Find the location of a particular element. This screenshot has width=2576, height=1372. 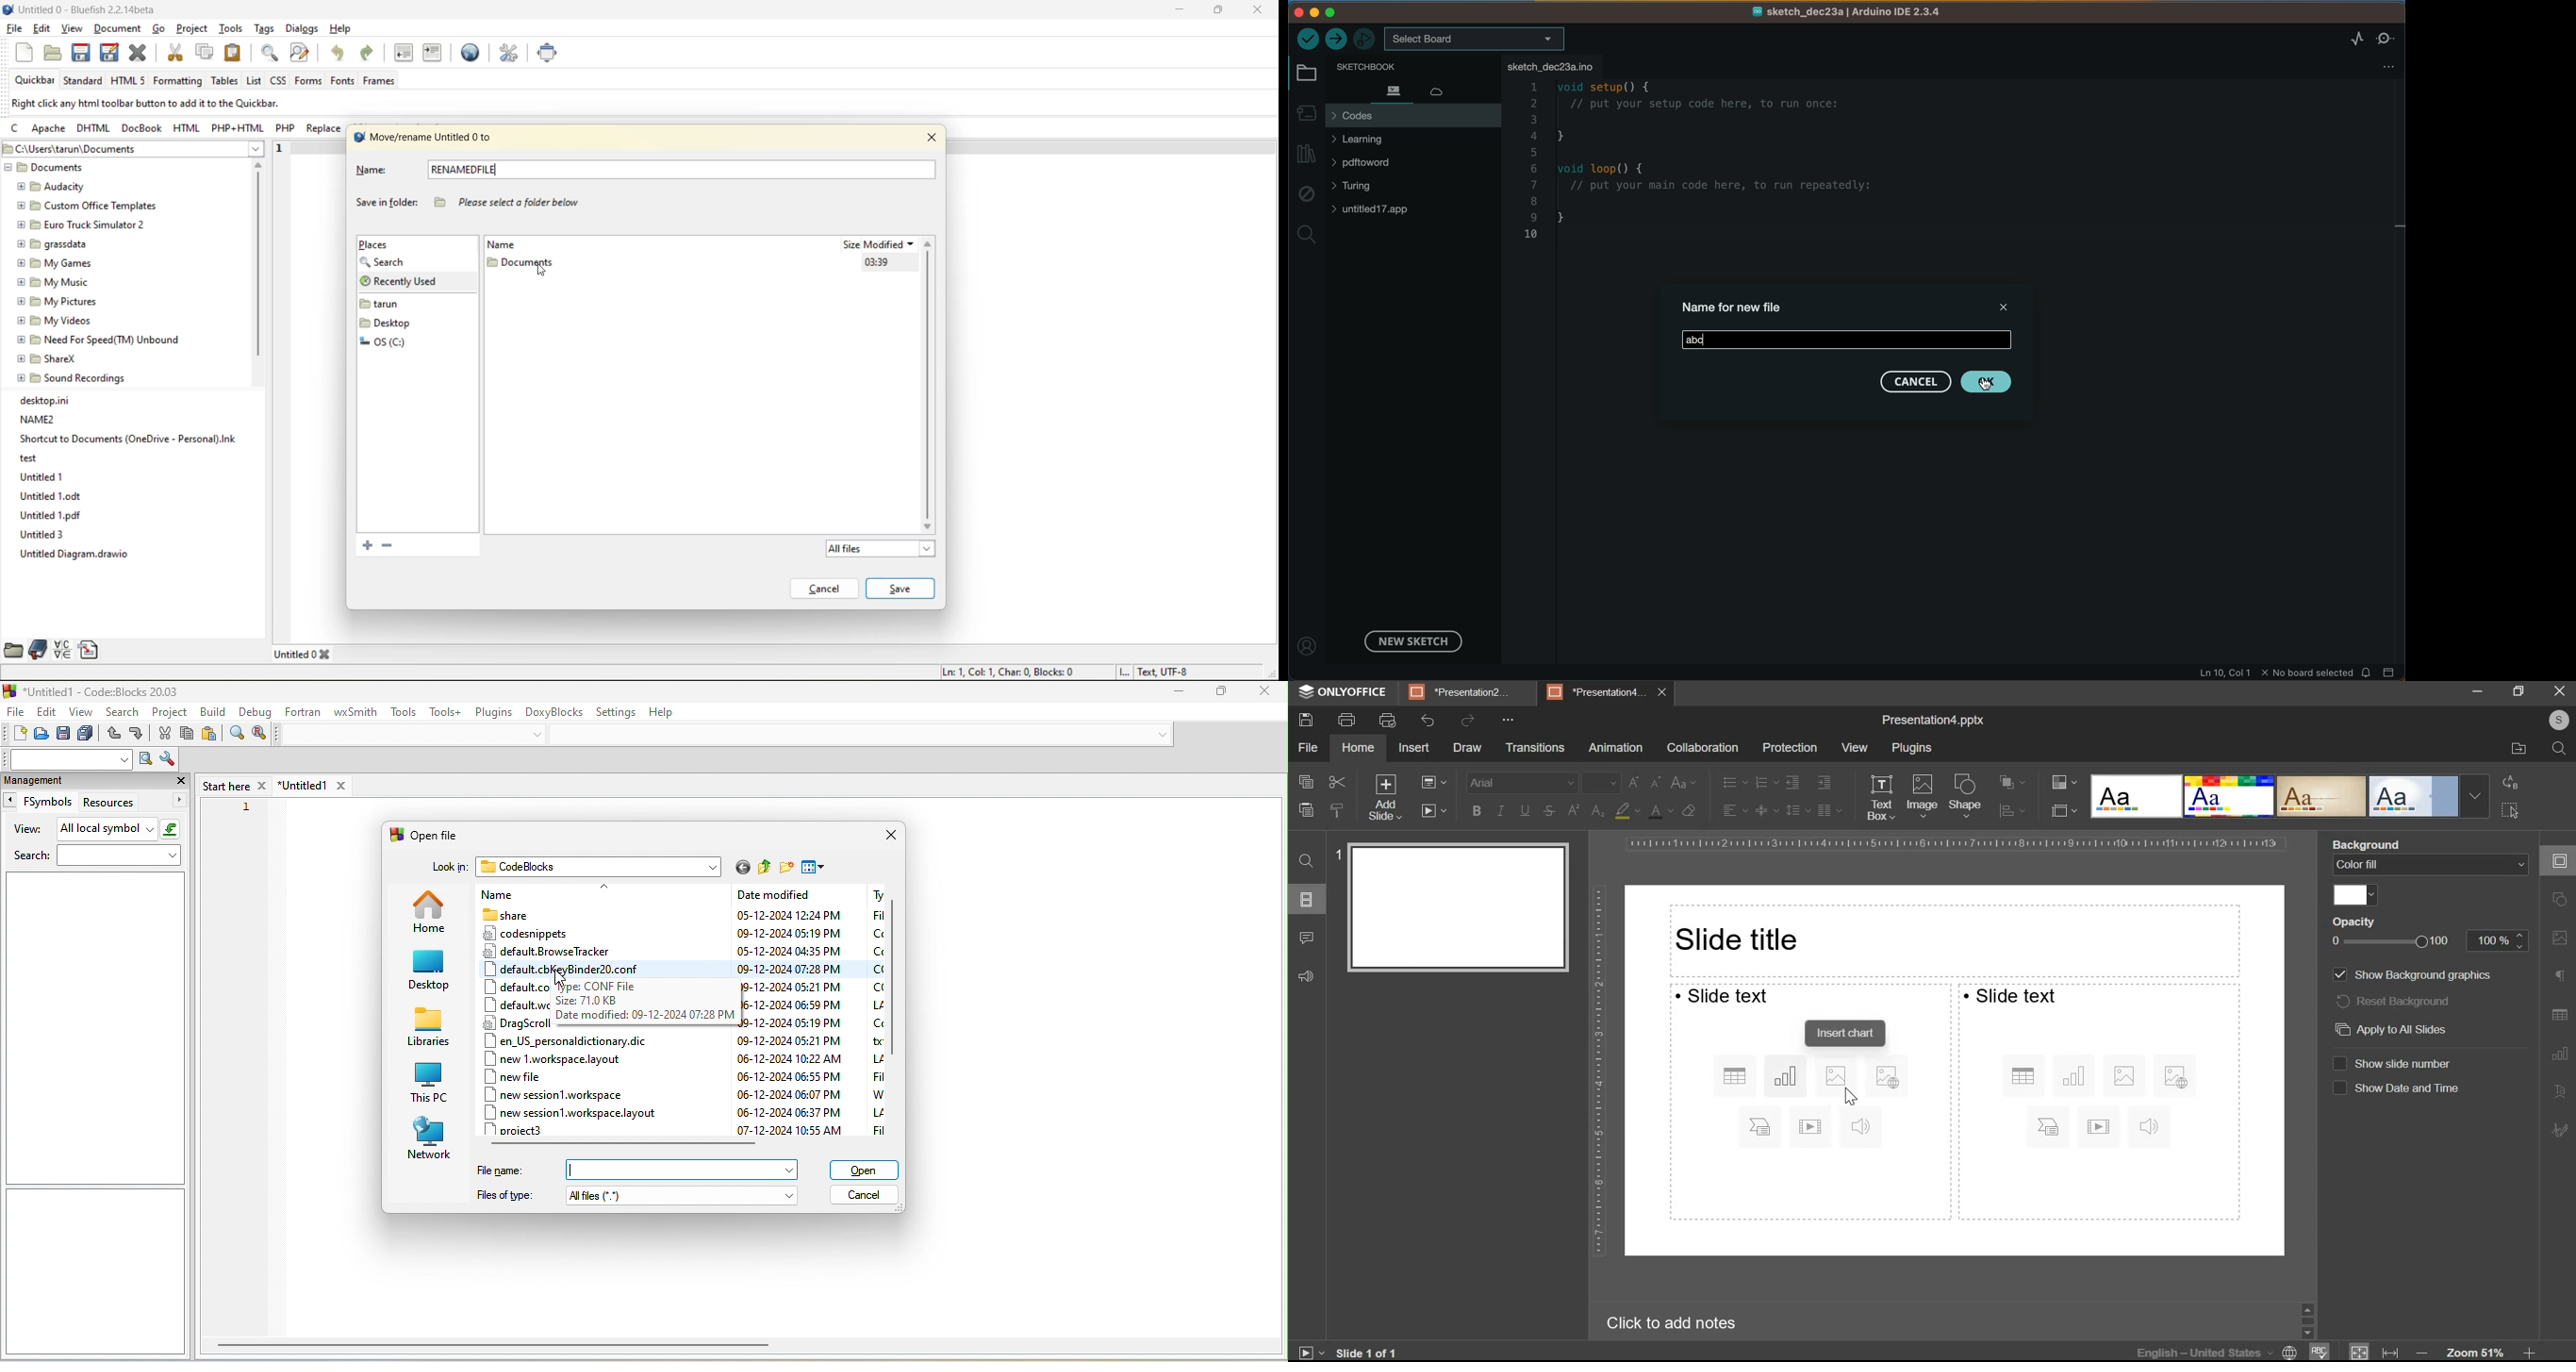

preview in browser is located at coordinates (470, 53).